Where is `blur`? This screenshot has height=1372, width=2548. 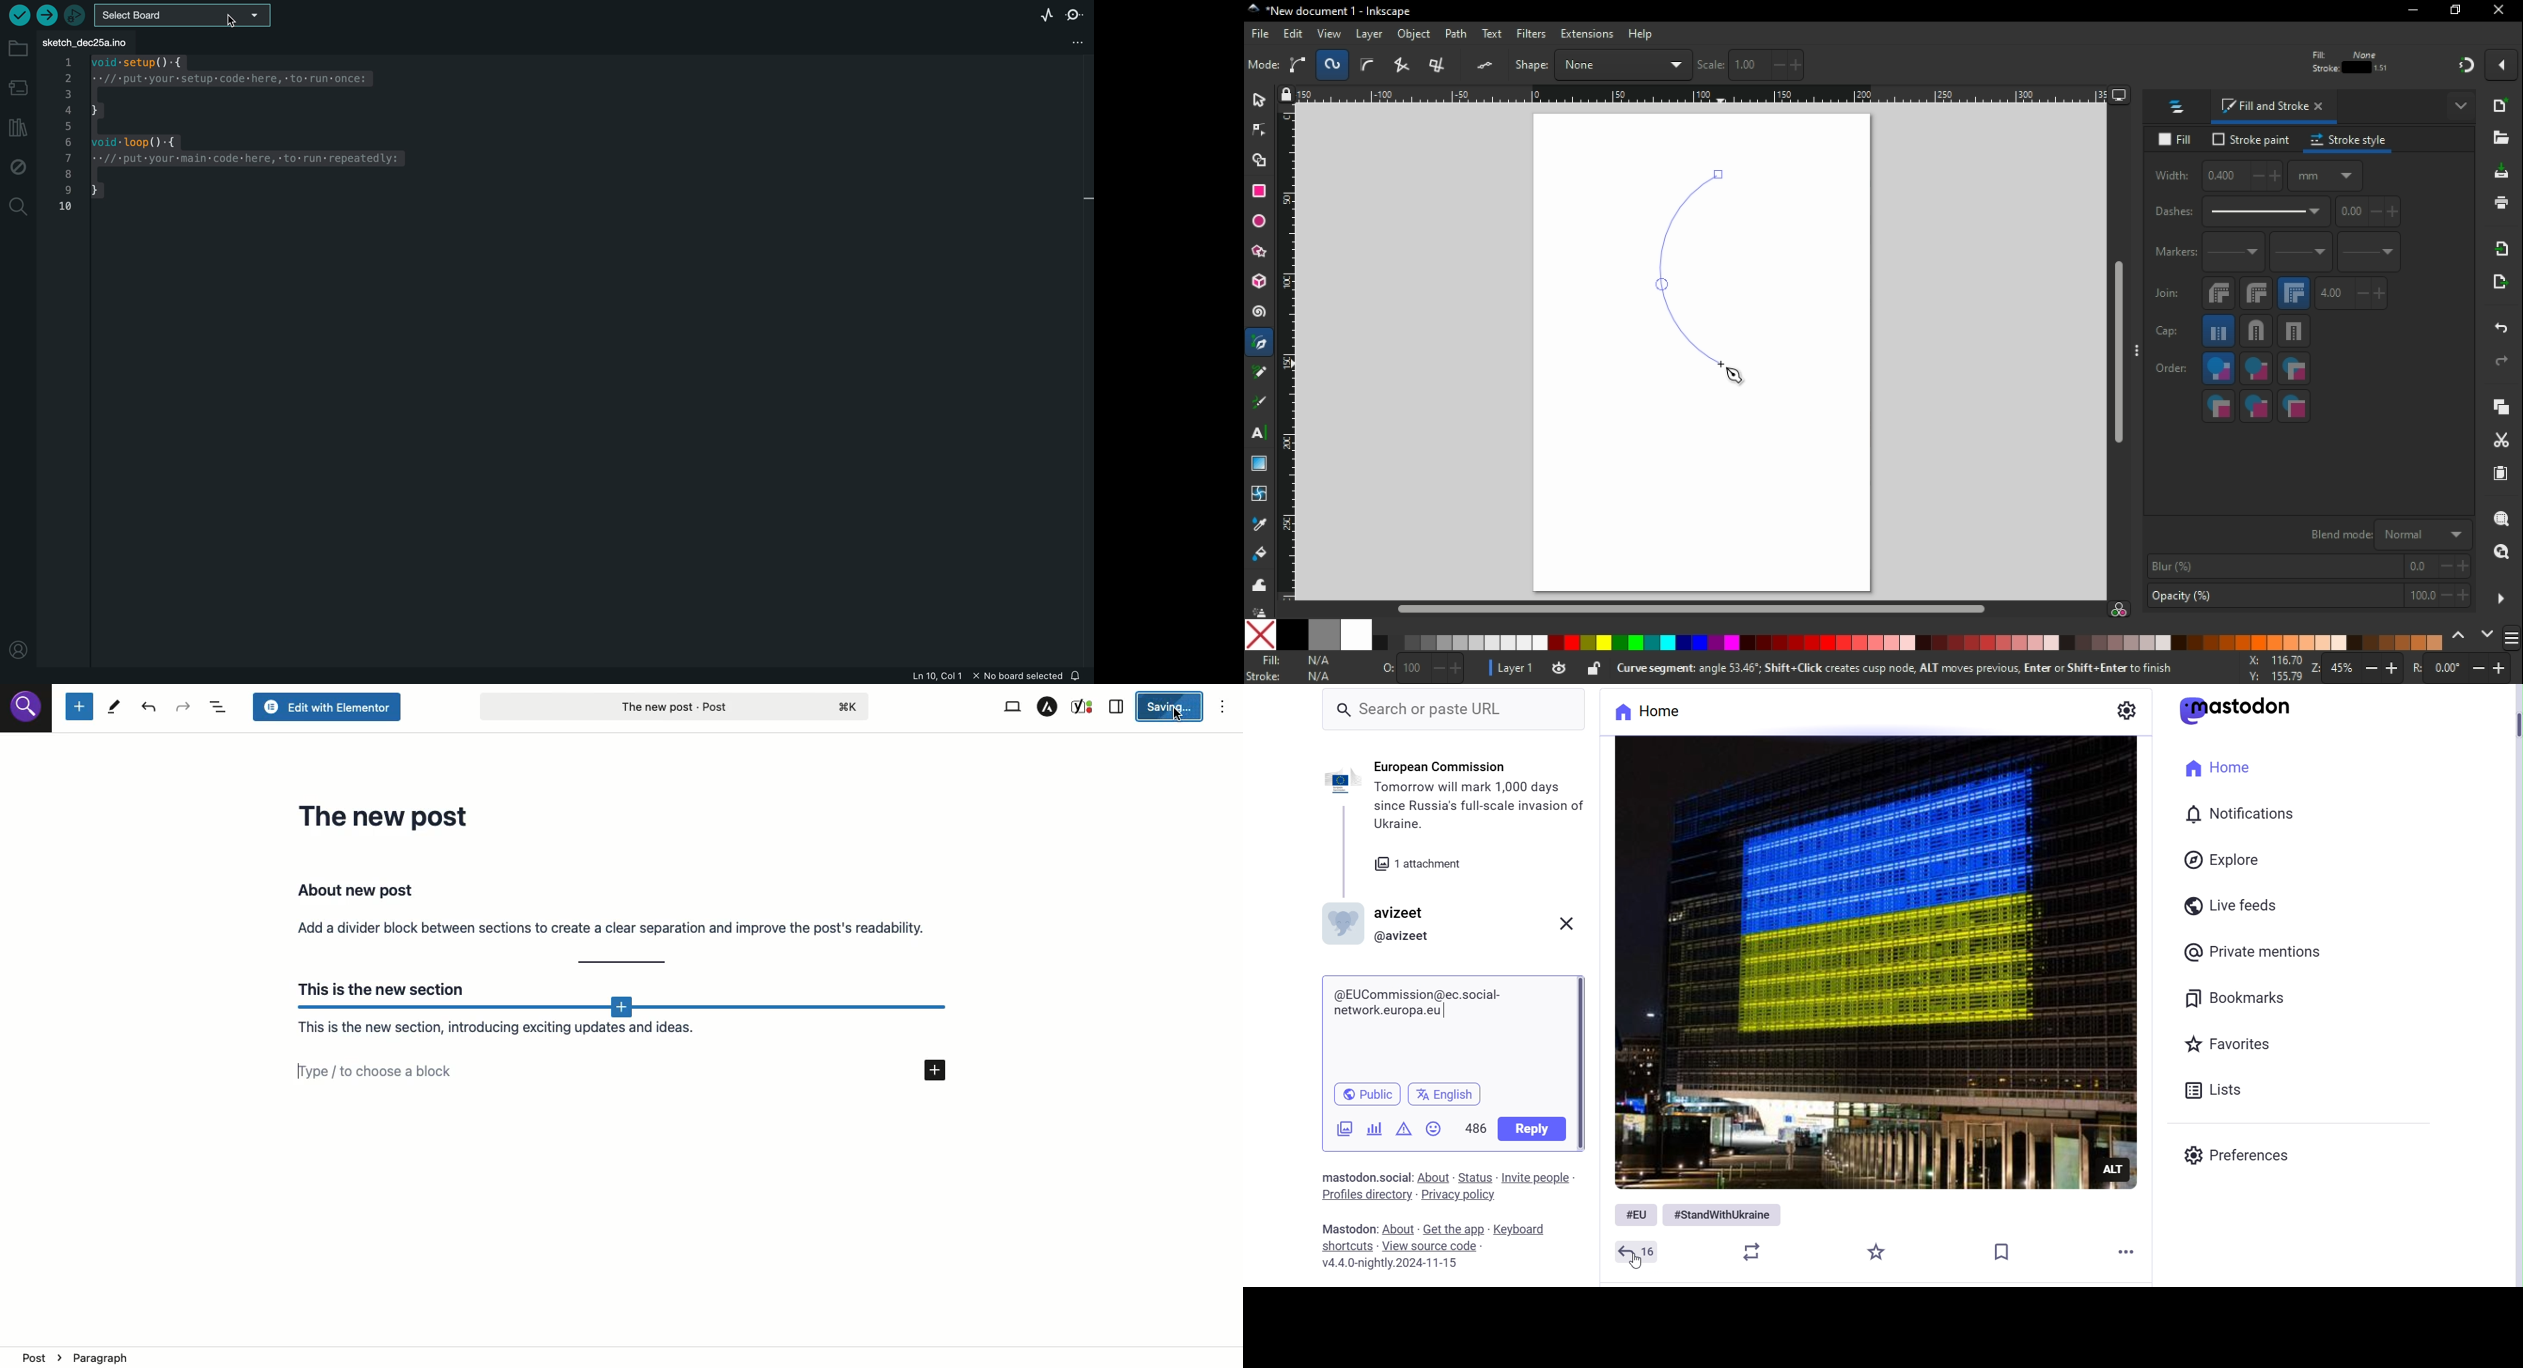
blur is located at coordinates (2310, 566).